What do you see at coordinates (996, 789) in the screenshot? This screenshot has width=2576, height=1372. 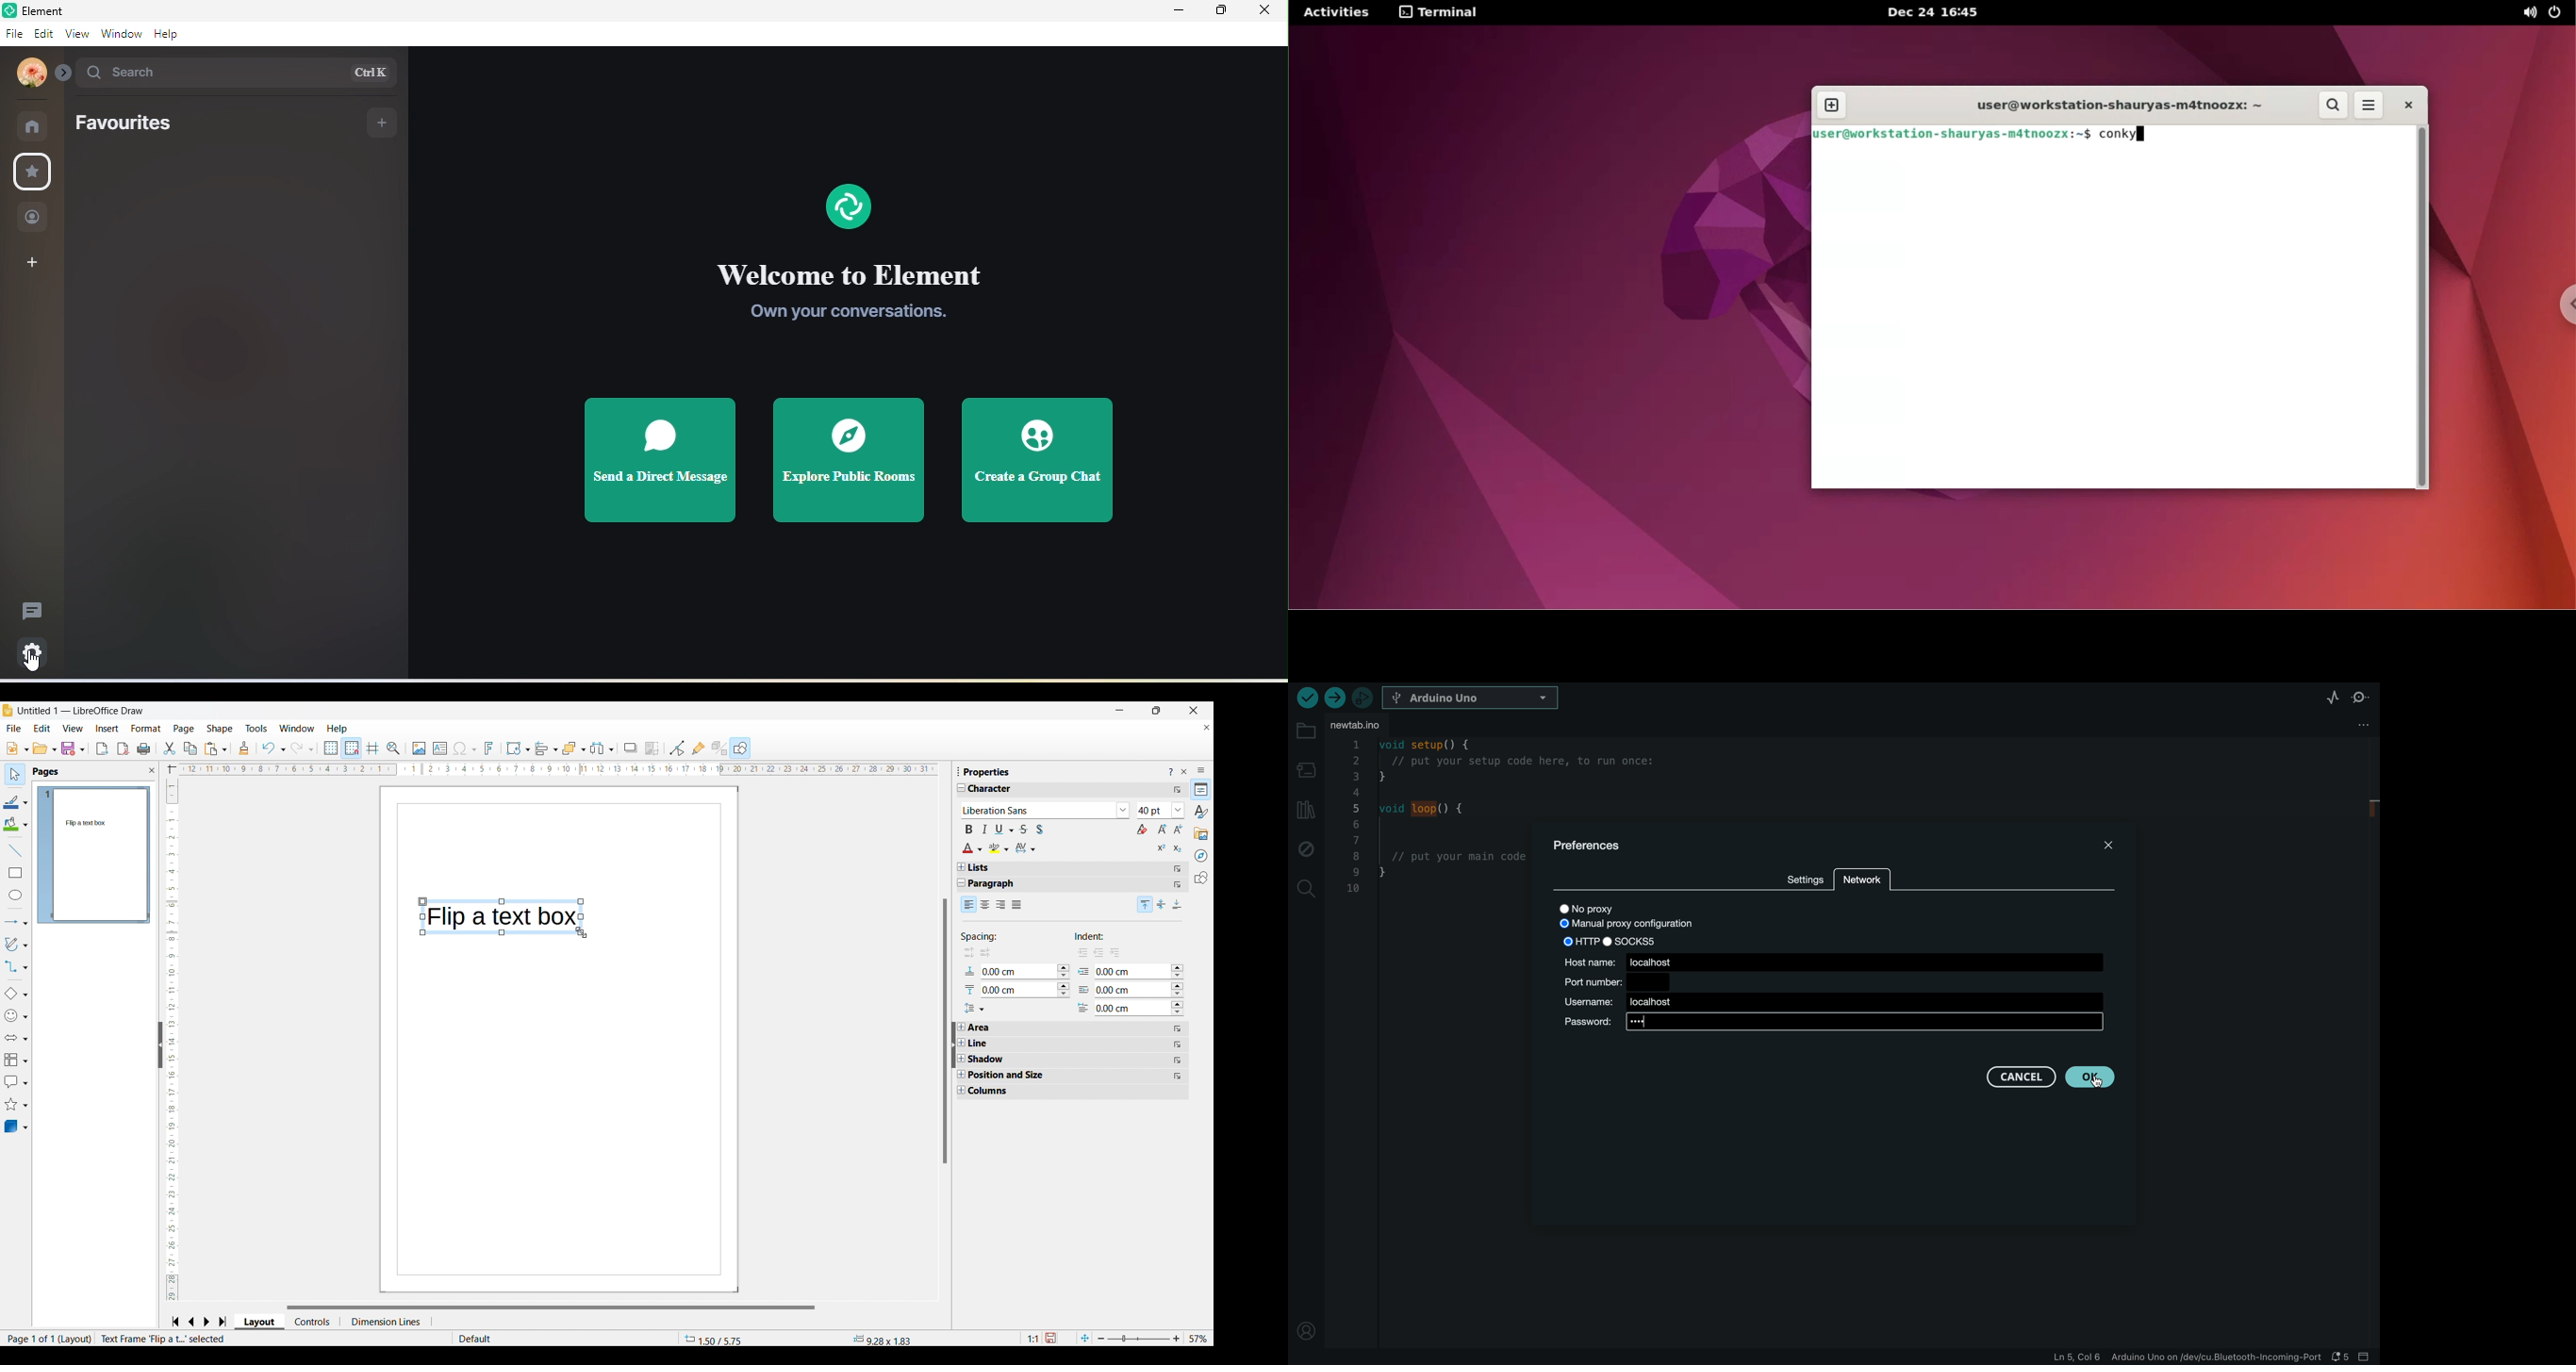 I see `Character` at bounding box center [996, 789].